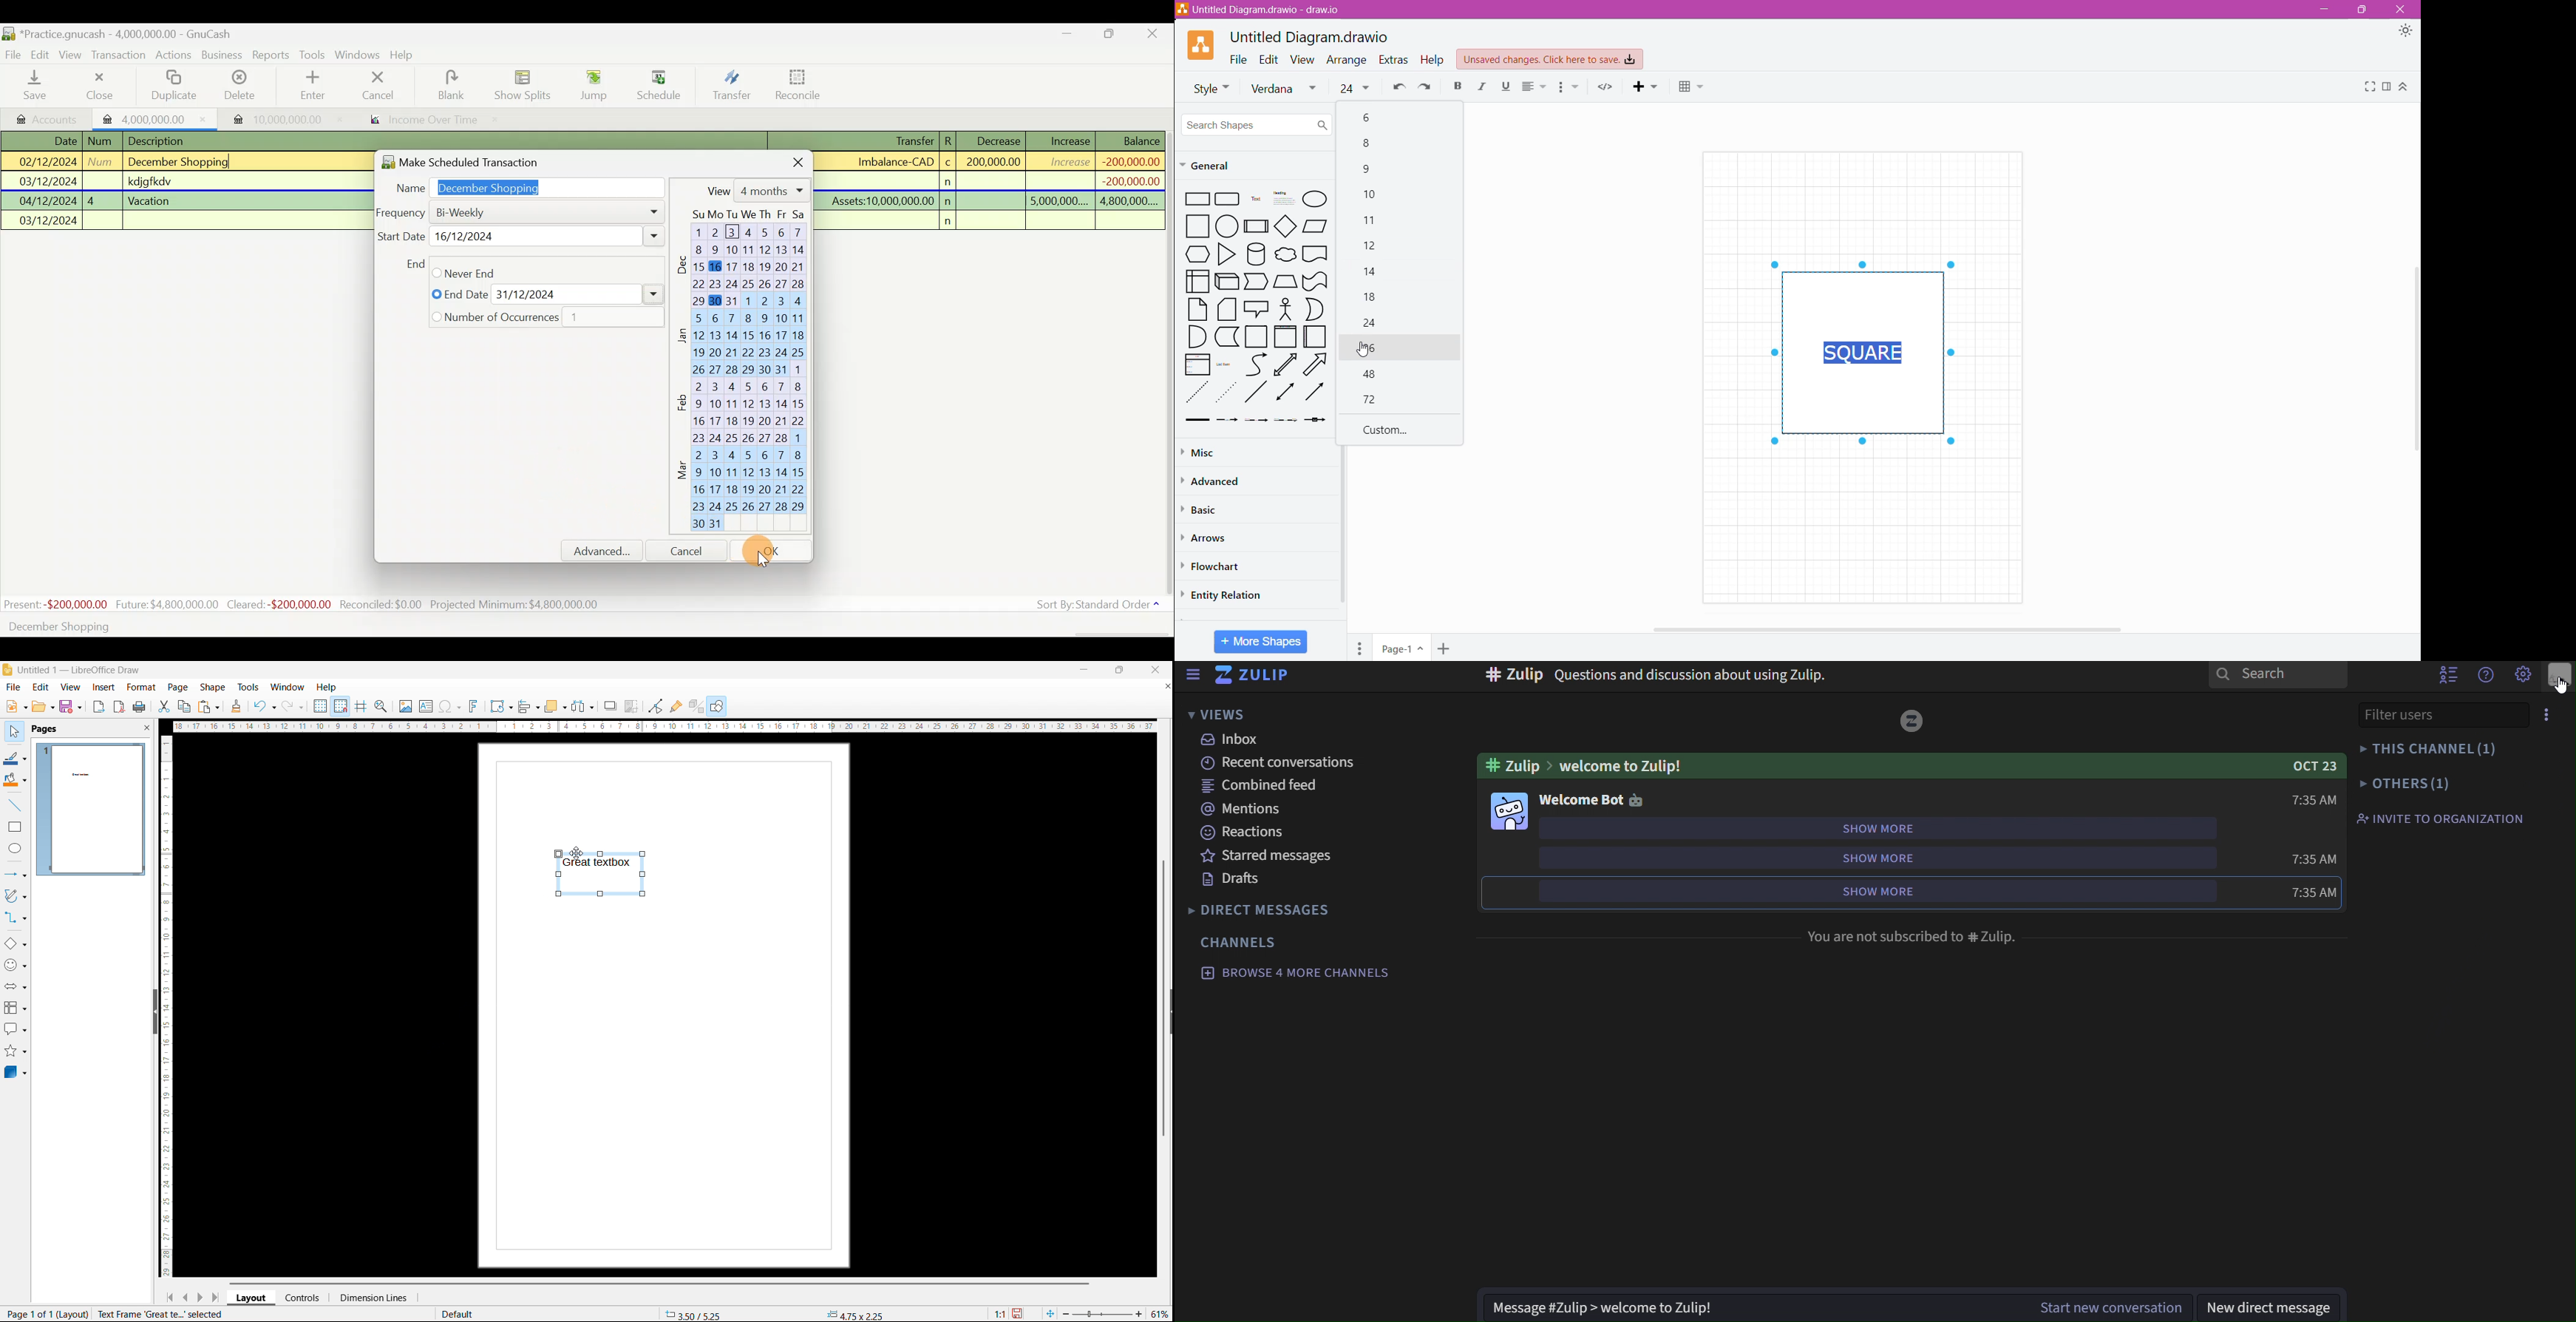 The height and width of the screenshot is (1344, 2576). What do you see at coordinates (40, 687) in the screenshot?
I see `edit` at bounding box center [40, 687].